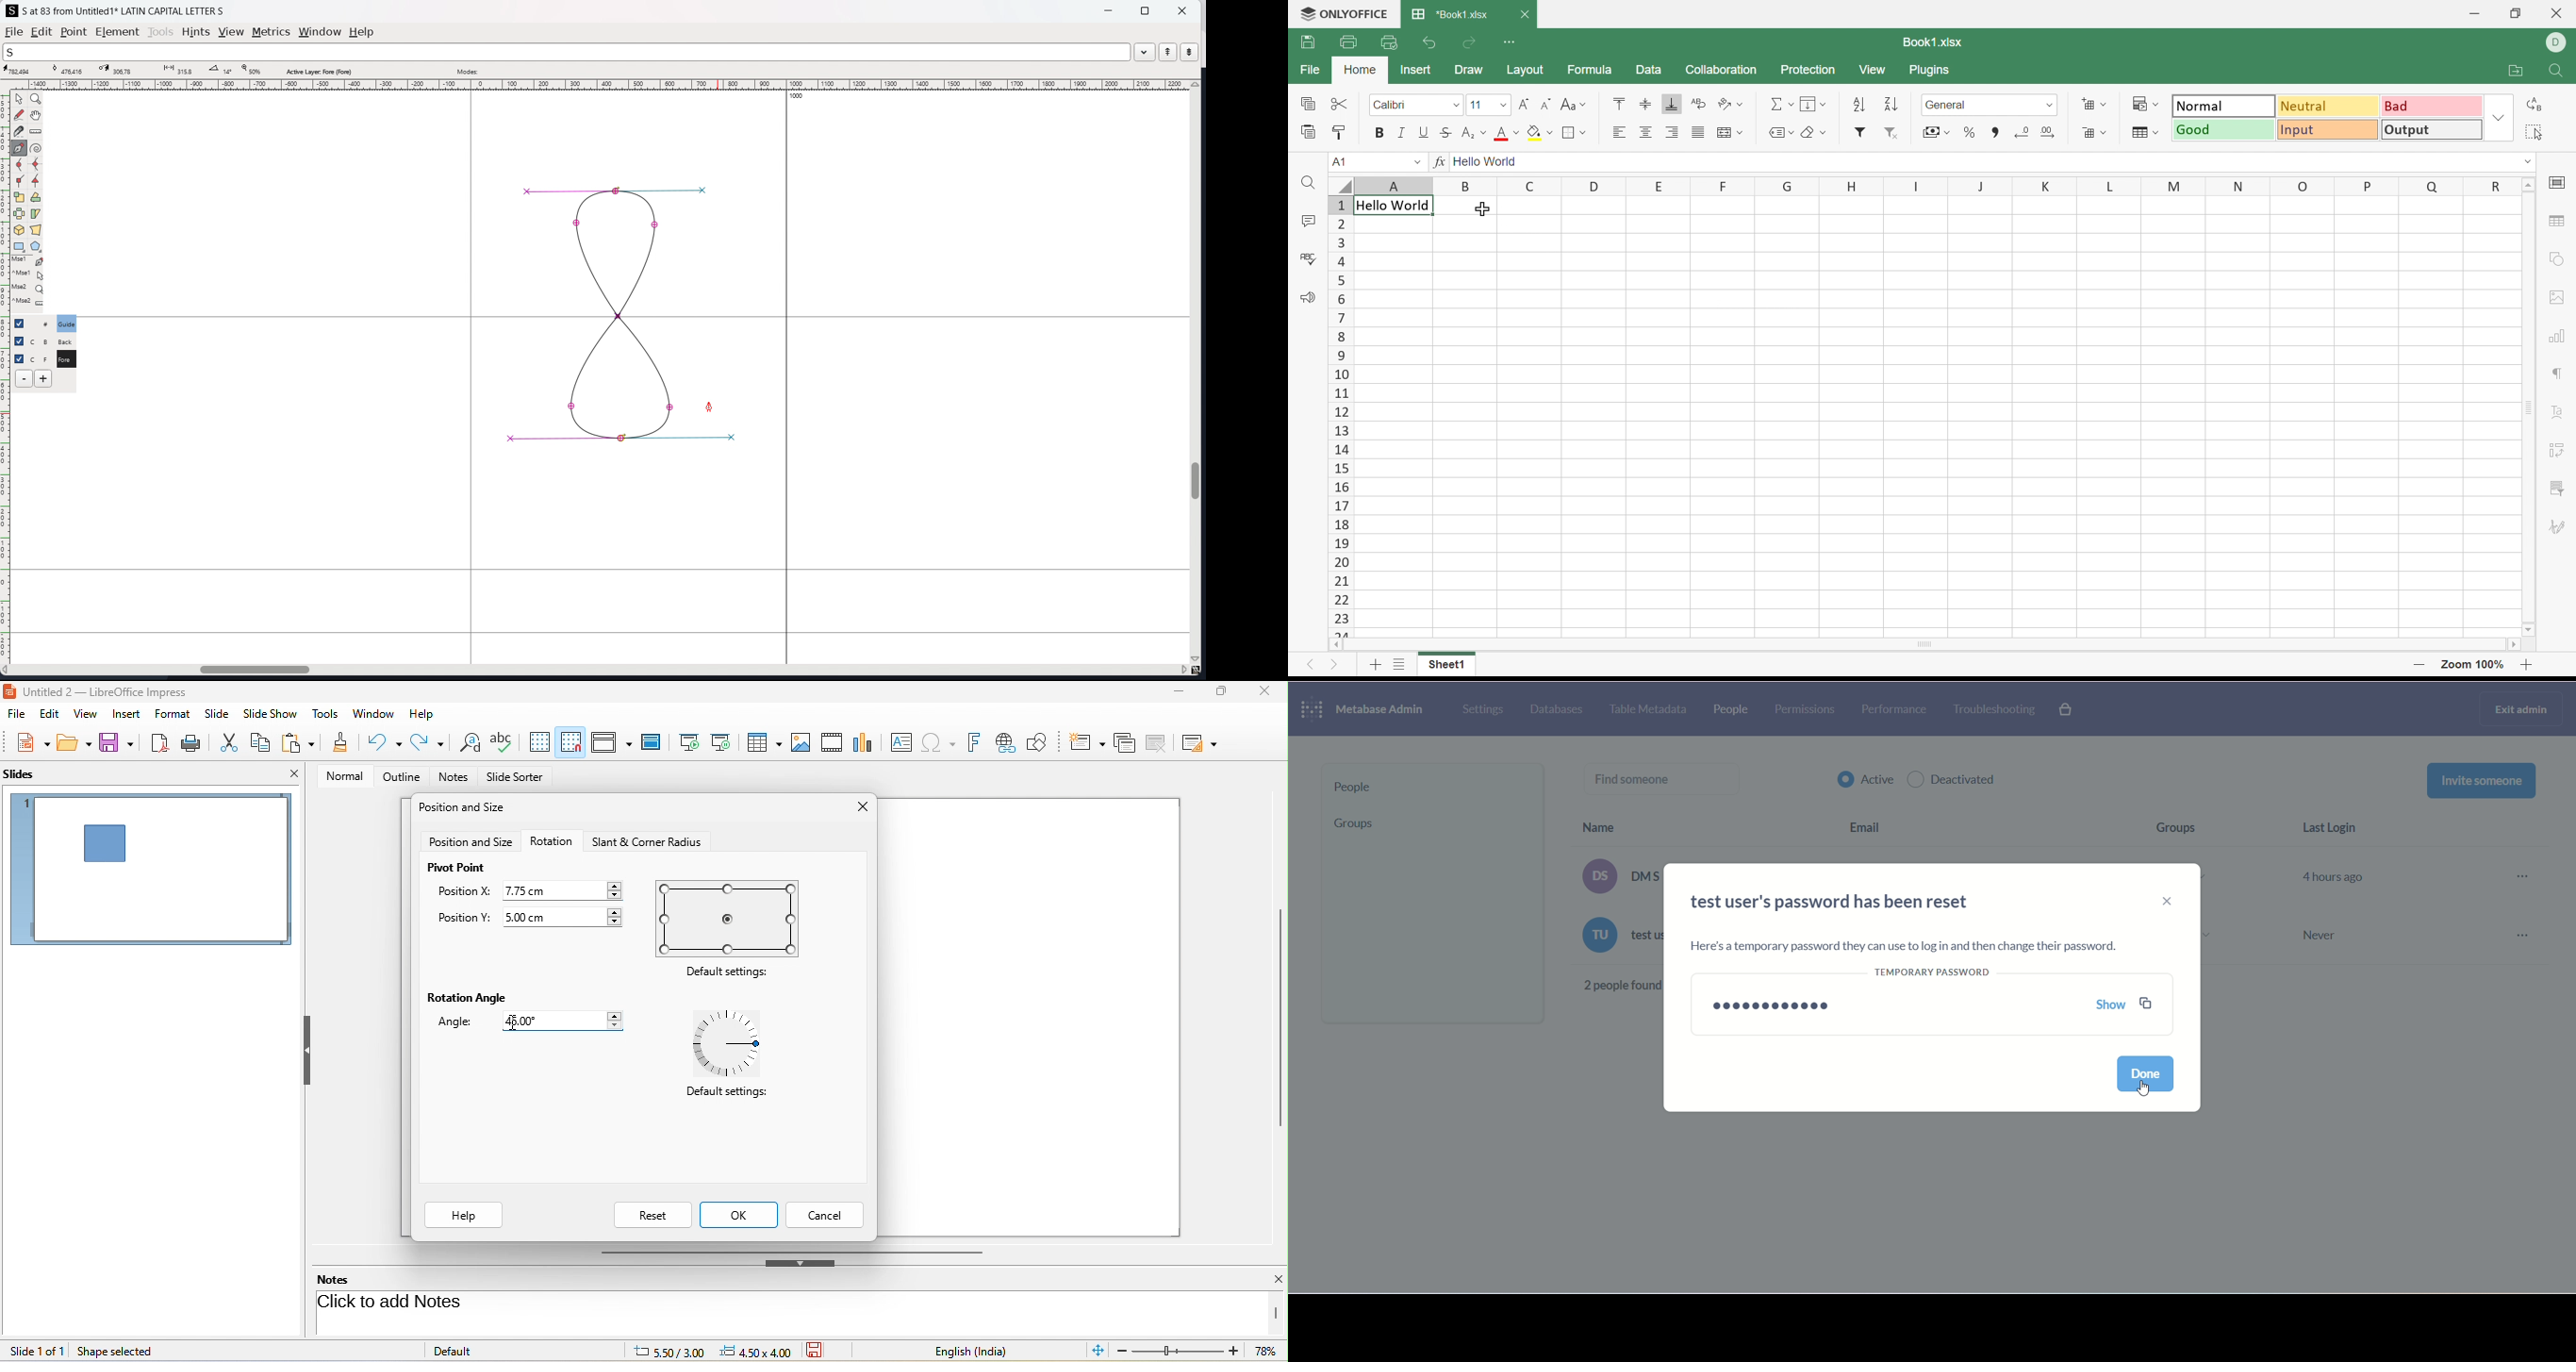 This screenshot has width=2576, height=1372. What do you see at coordinates (515, 778) in the screenshot?
I see `slide sorter` at bounding box center [515, 778].